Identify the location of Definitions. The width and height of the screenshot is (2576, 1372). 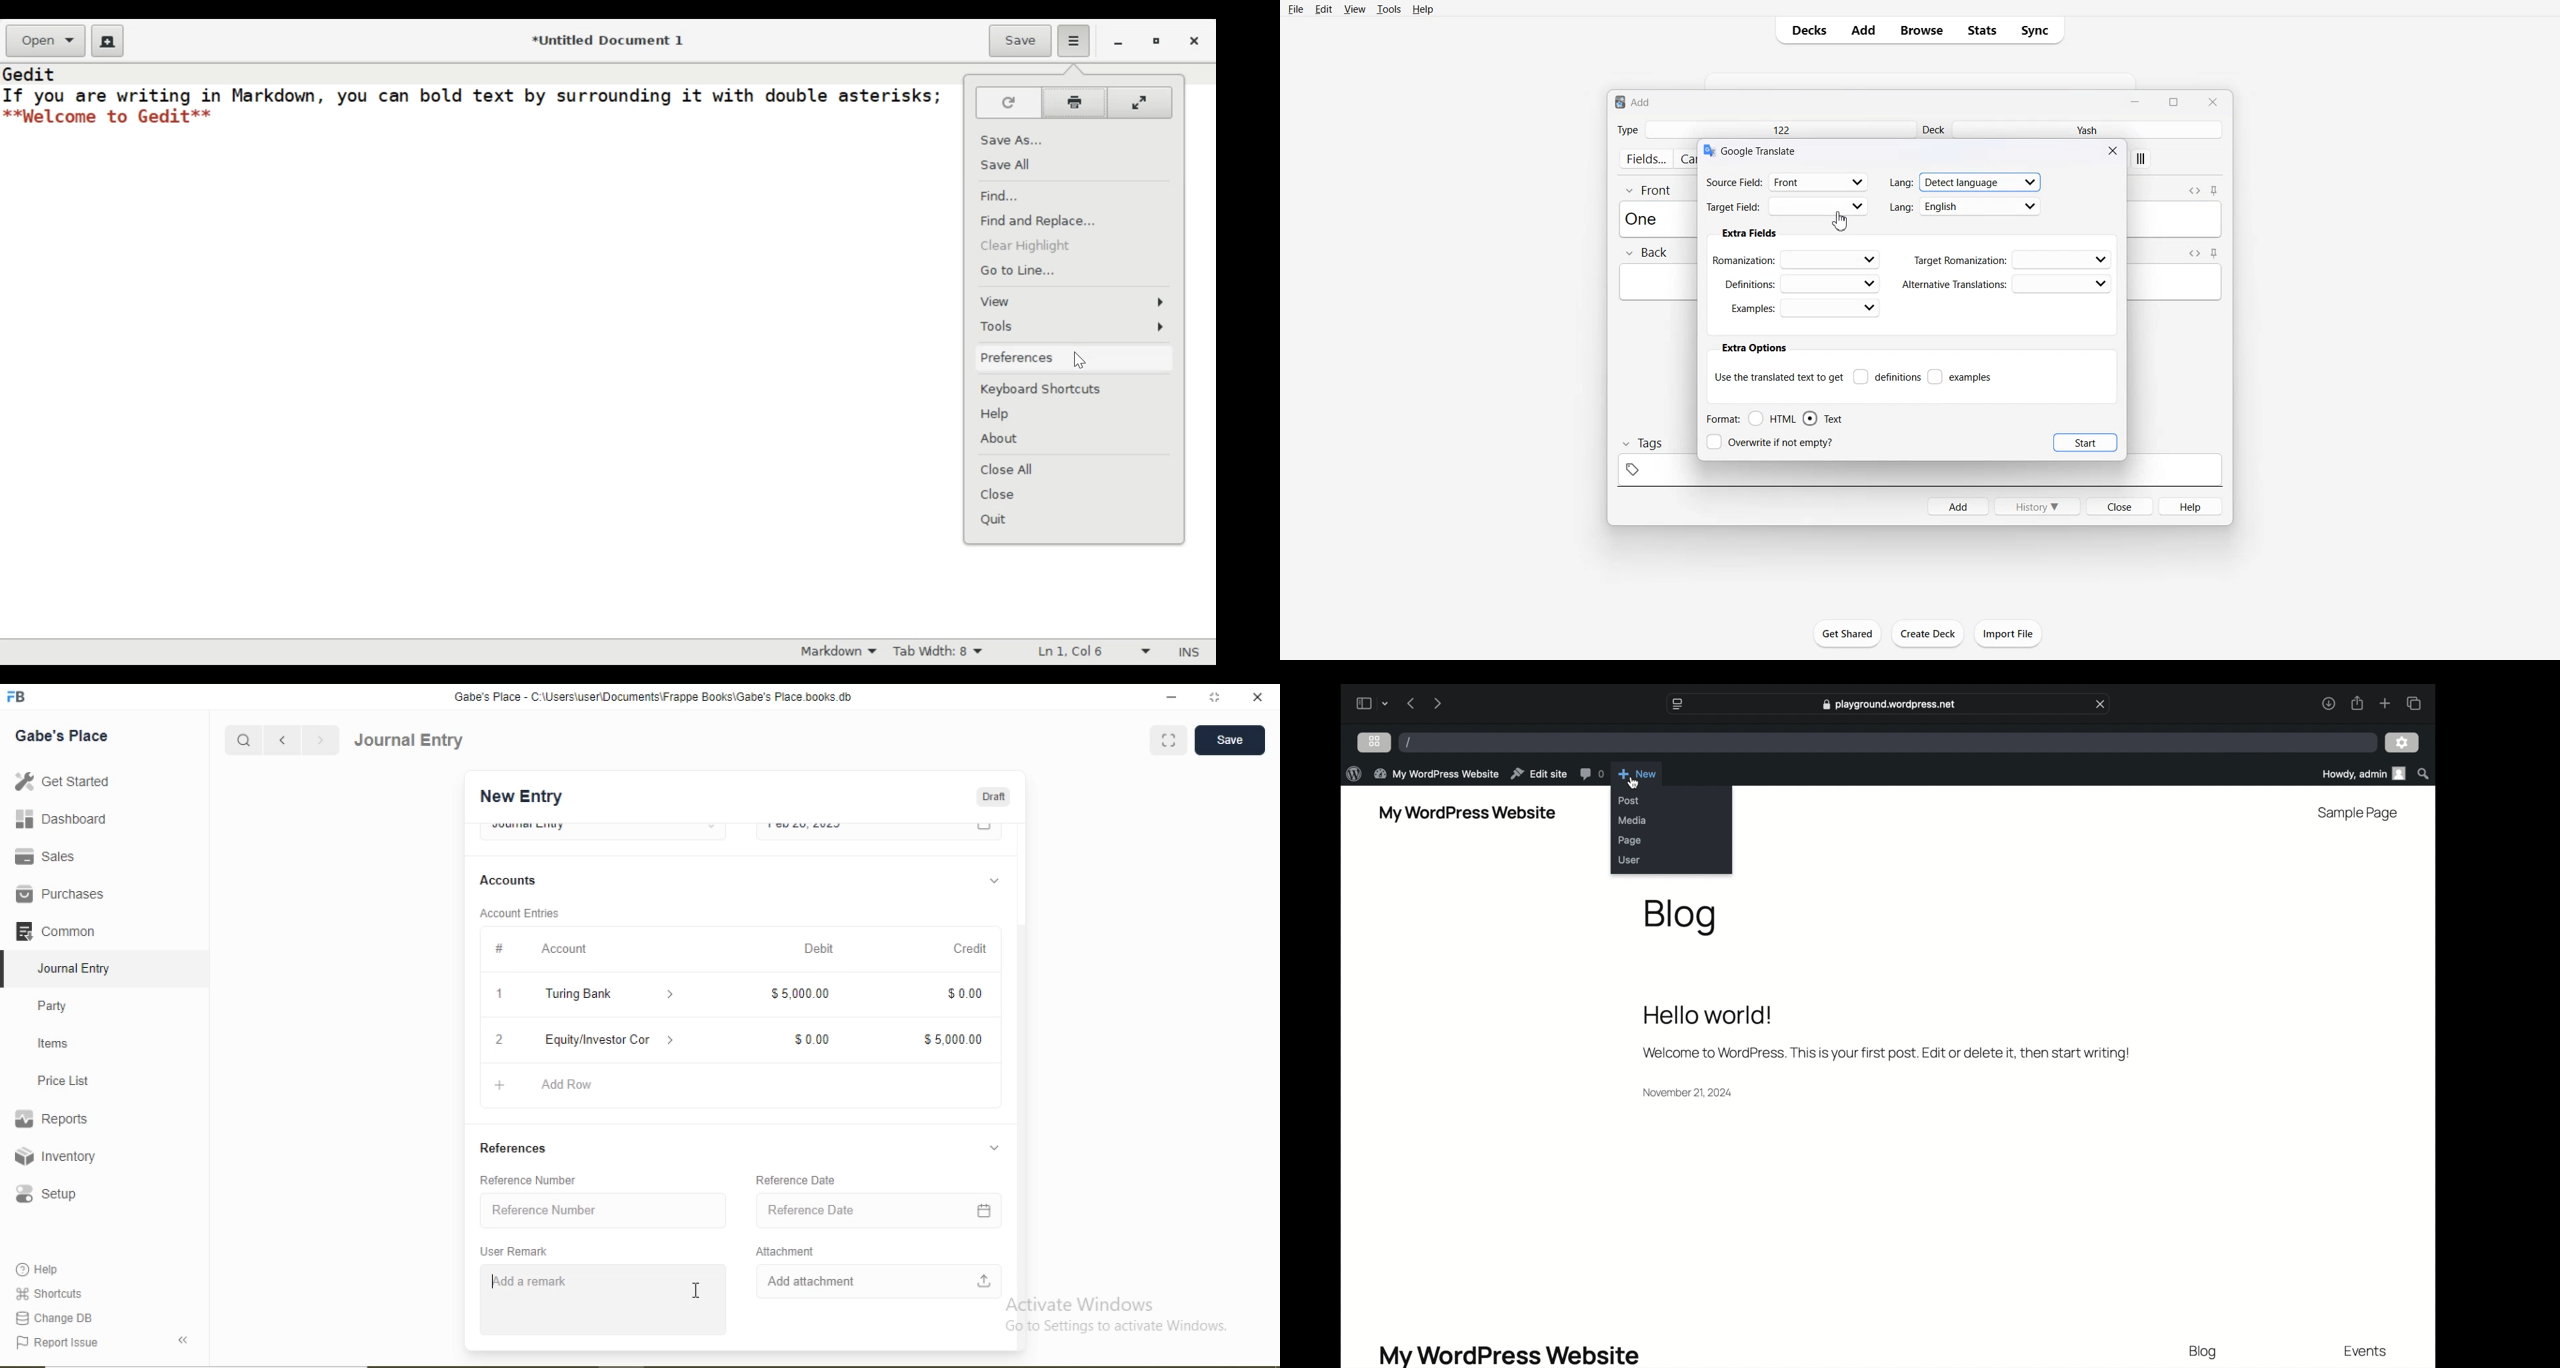
(1887, 377).